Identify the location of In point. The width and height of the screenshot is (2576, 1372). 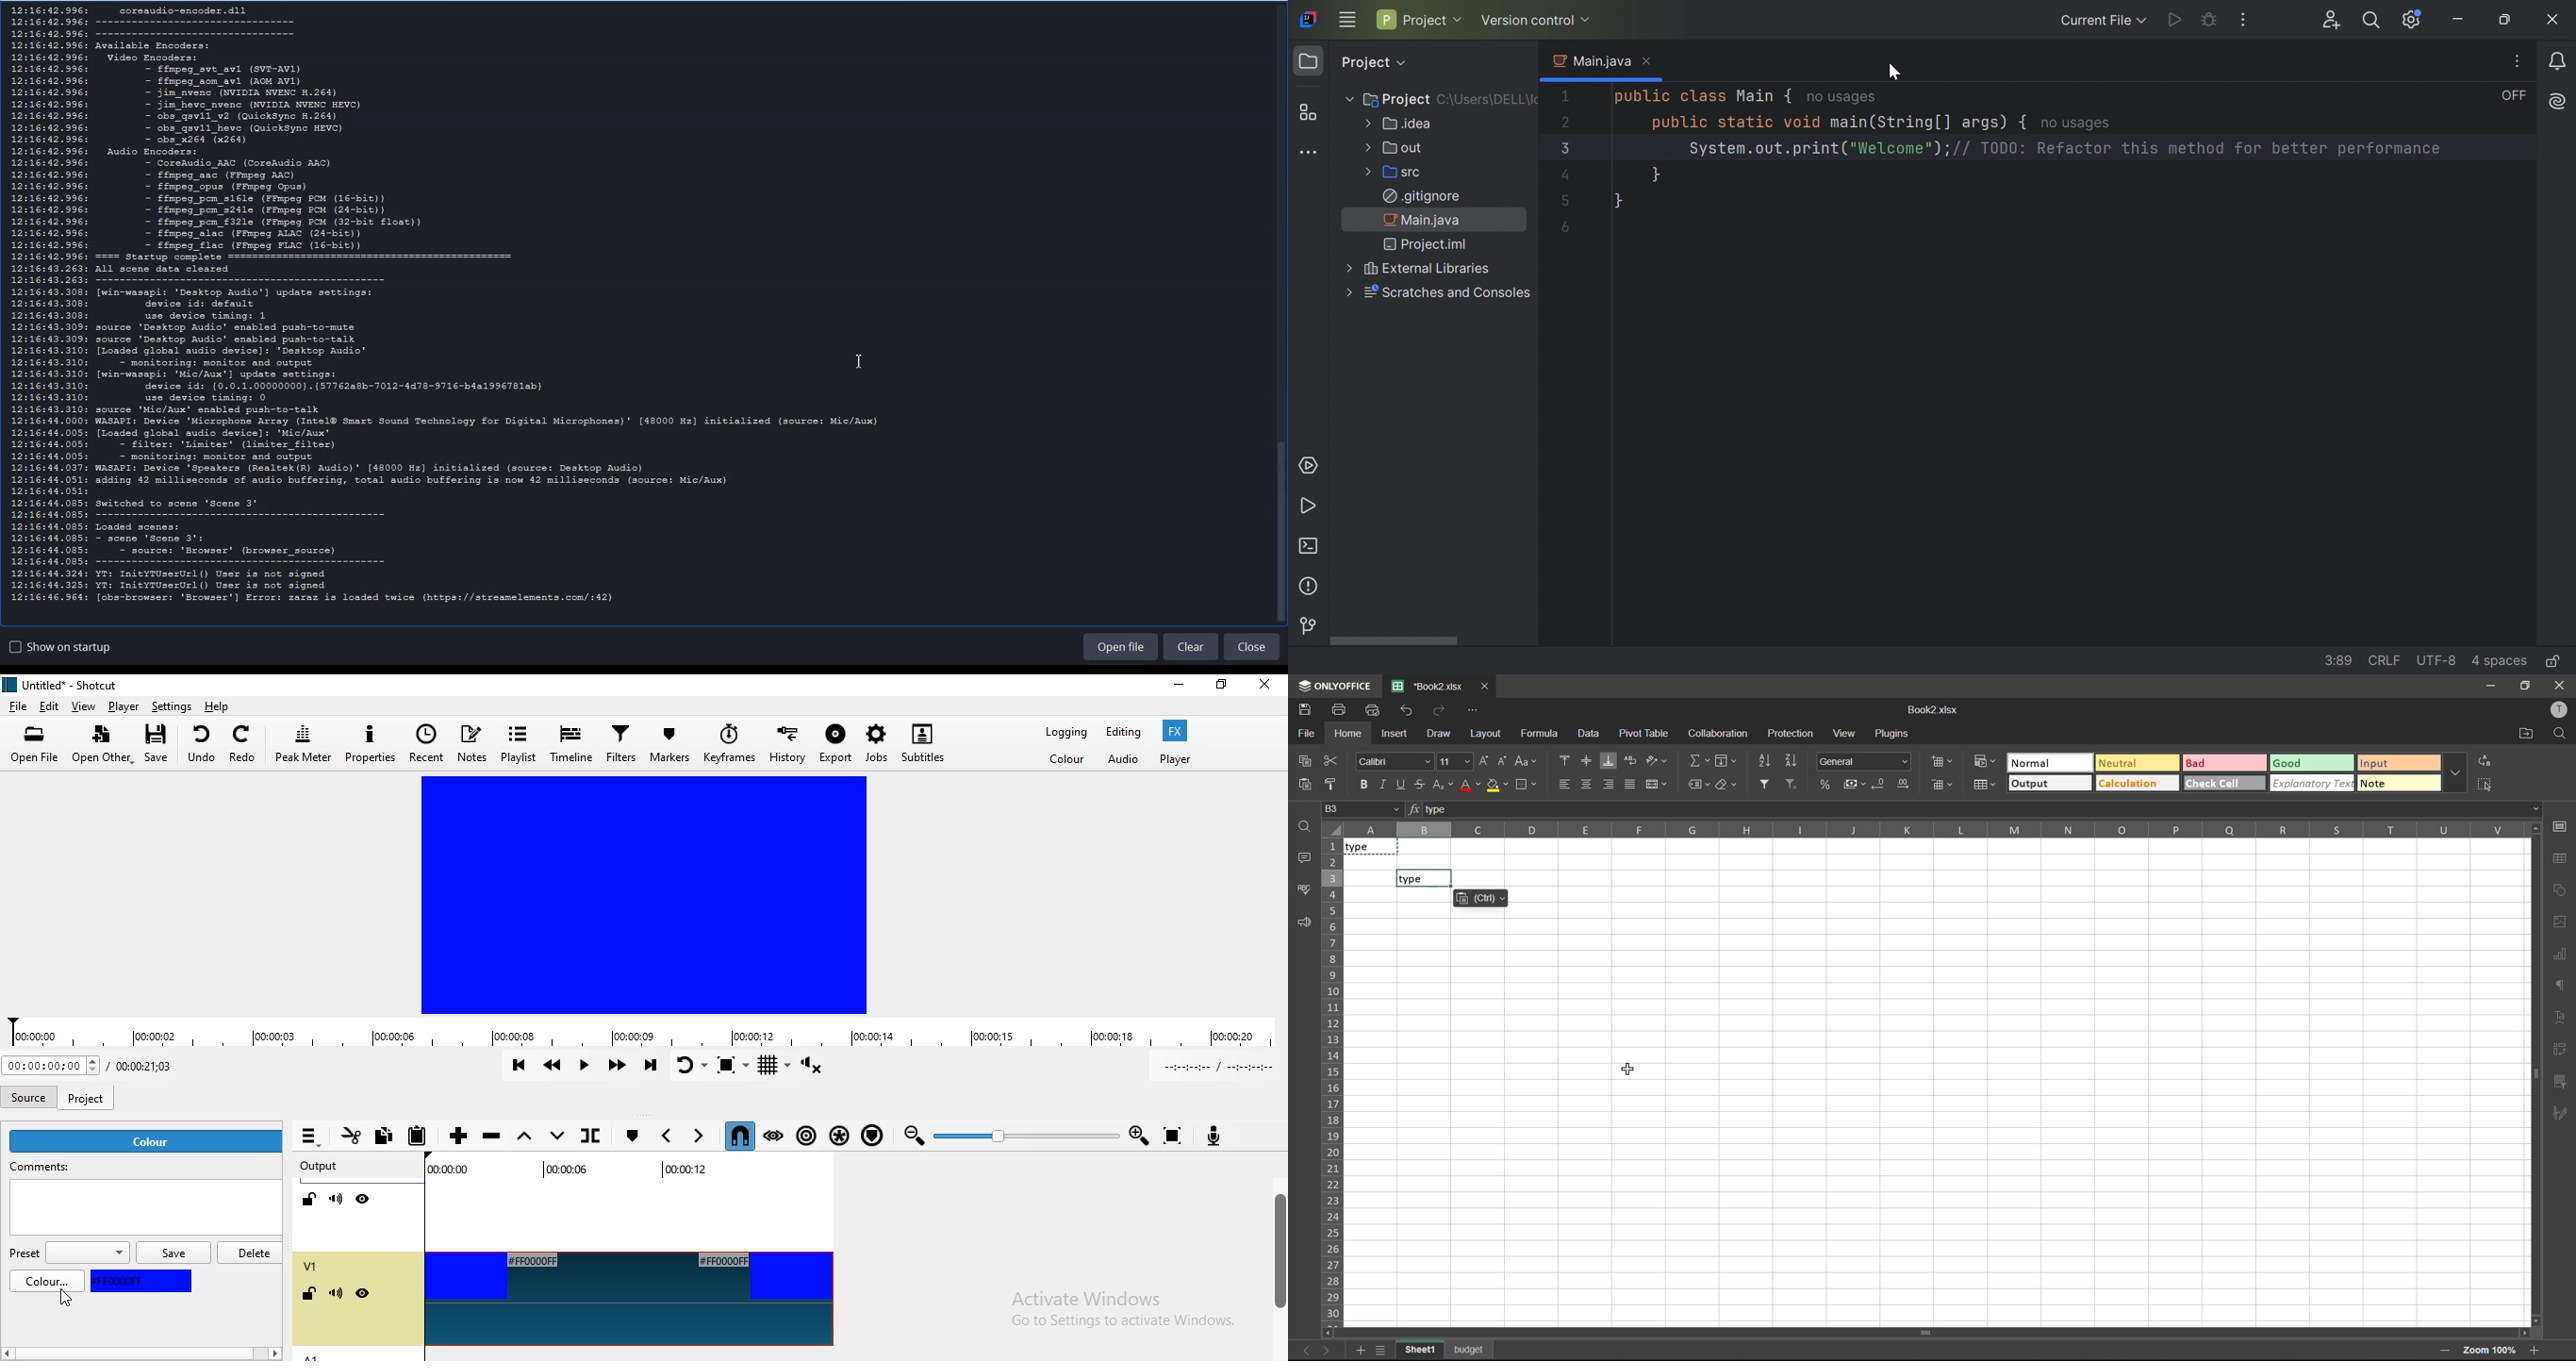
(1214, 1067).